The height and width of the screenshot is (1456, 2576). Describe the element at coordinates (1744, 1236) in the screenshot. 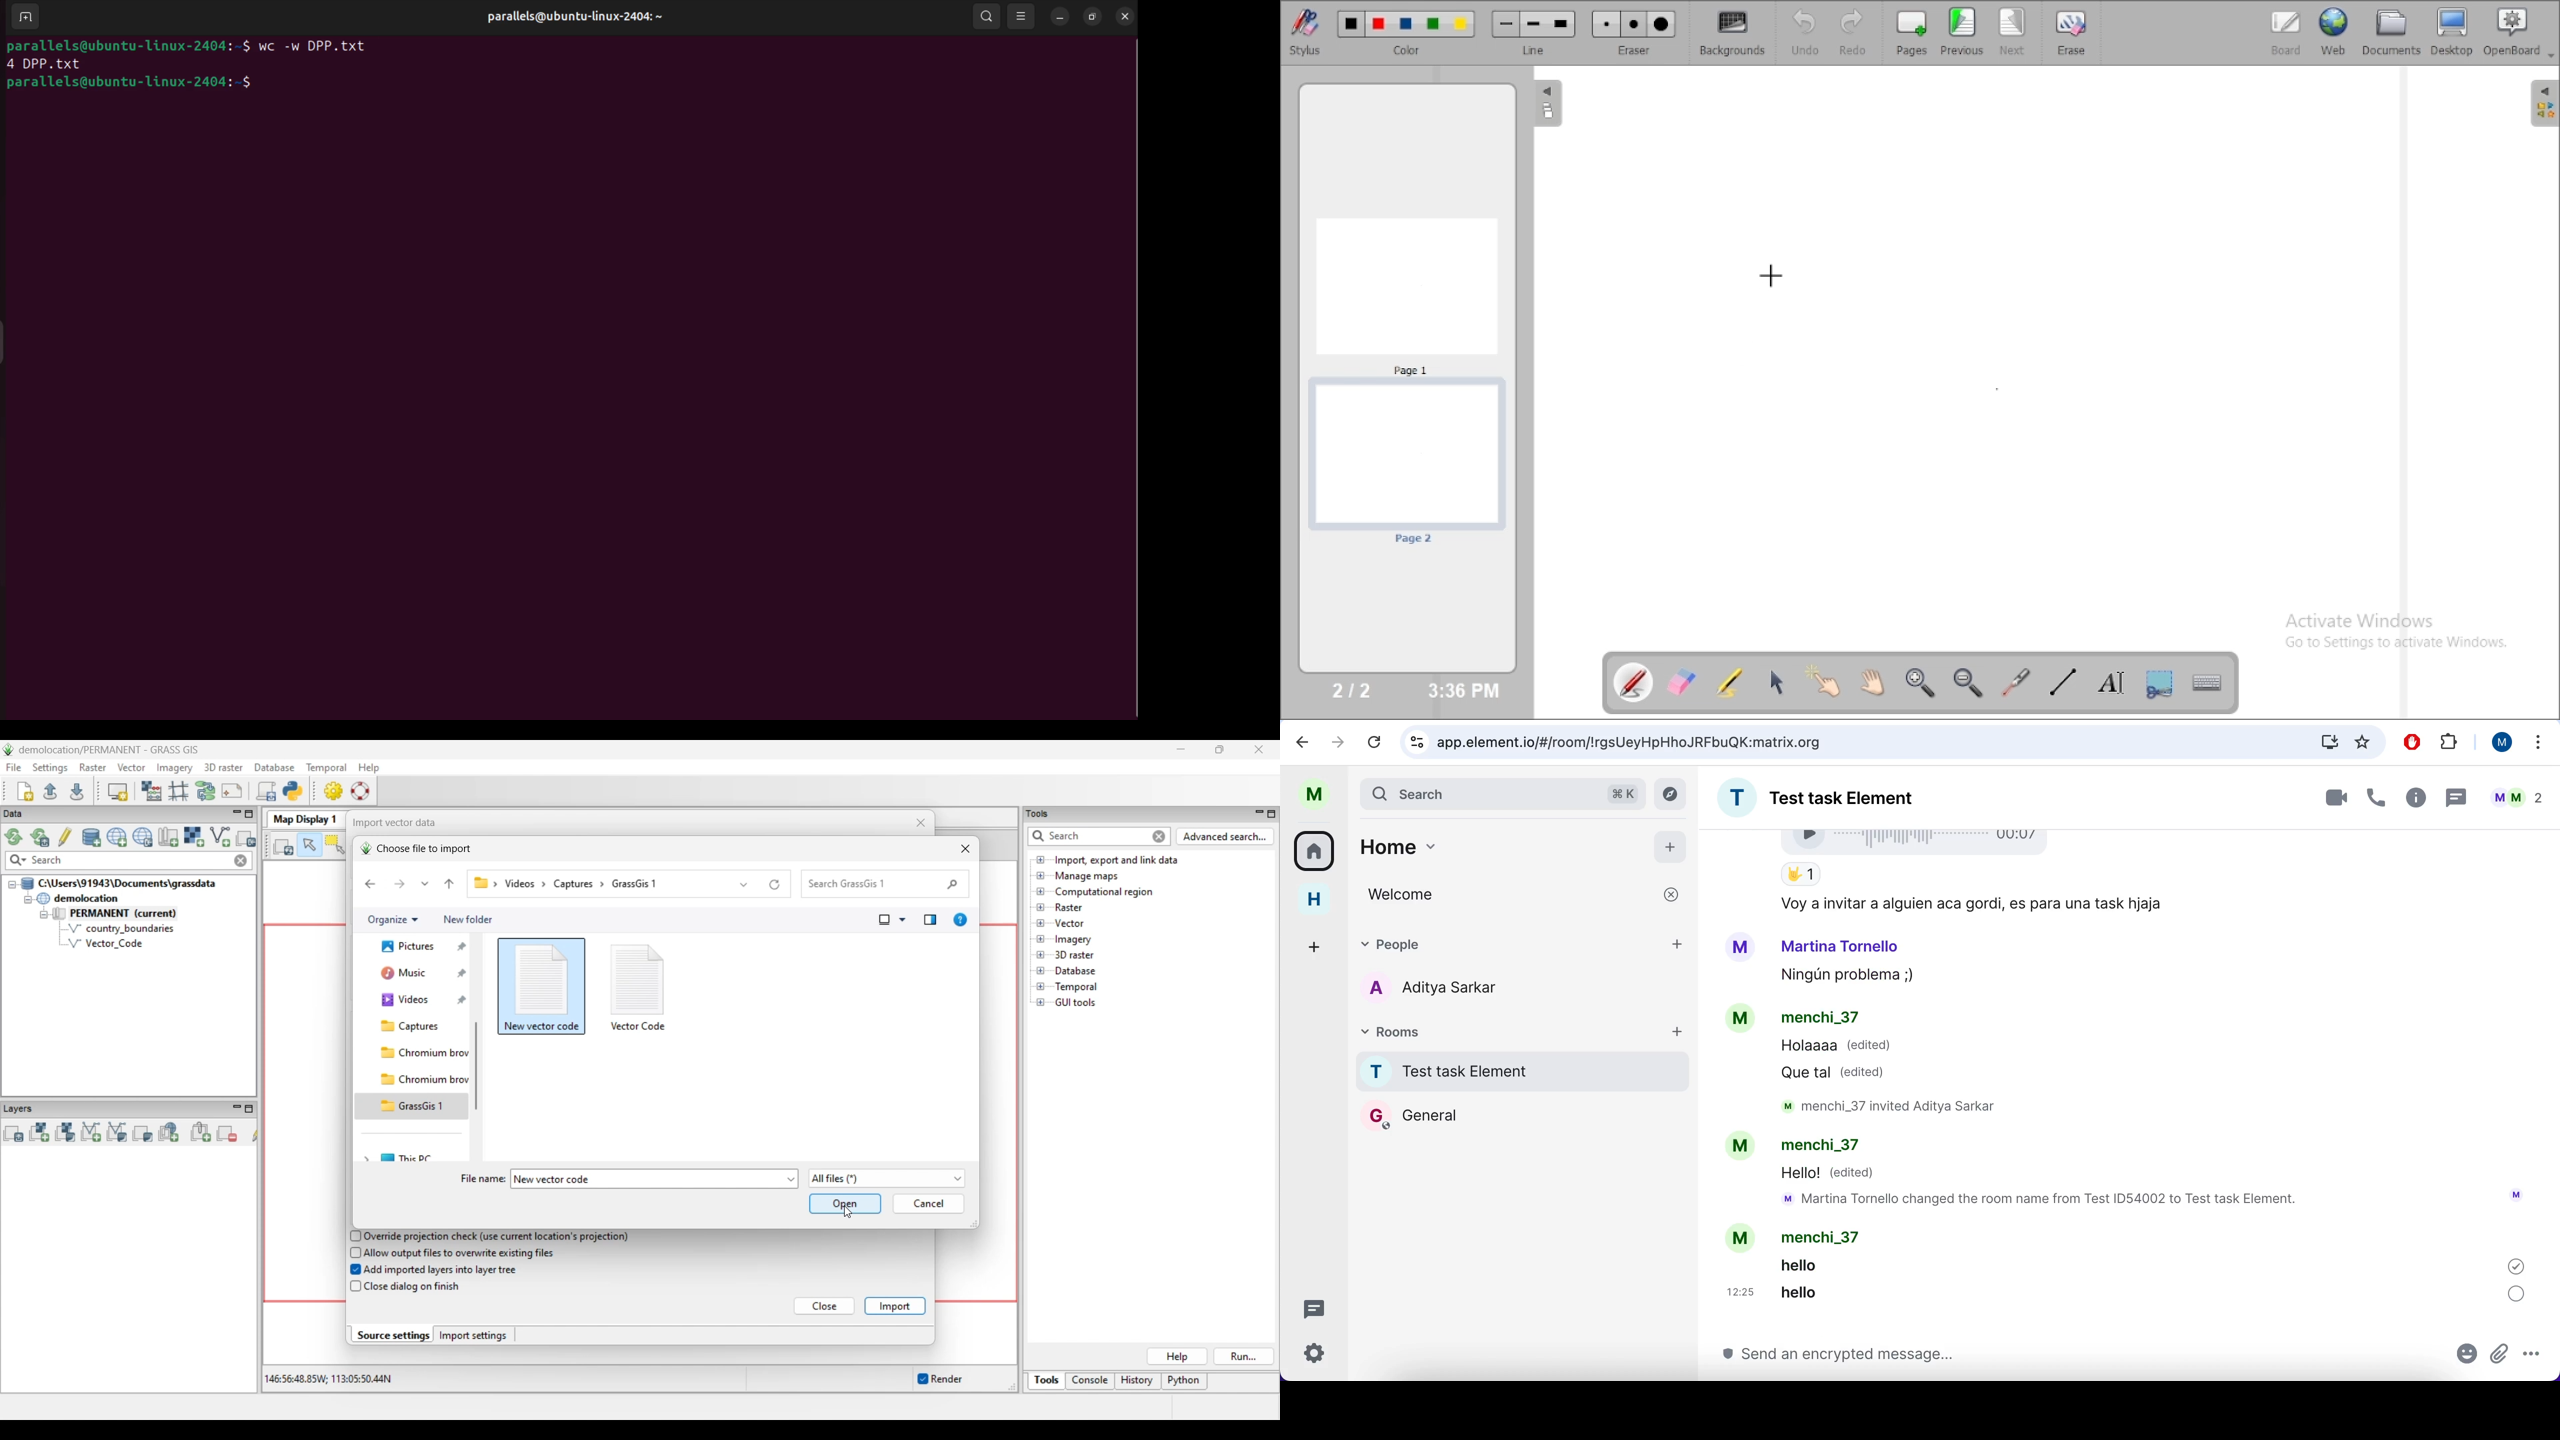

I see `Avatar` at that location.